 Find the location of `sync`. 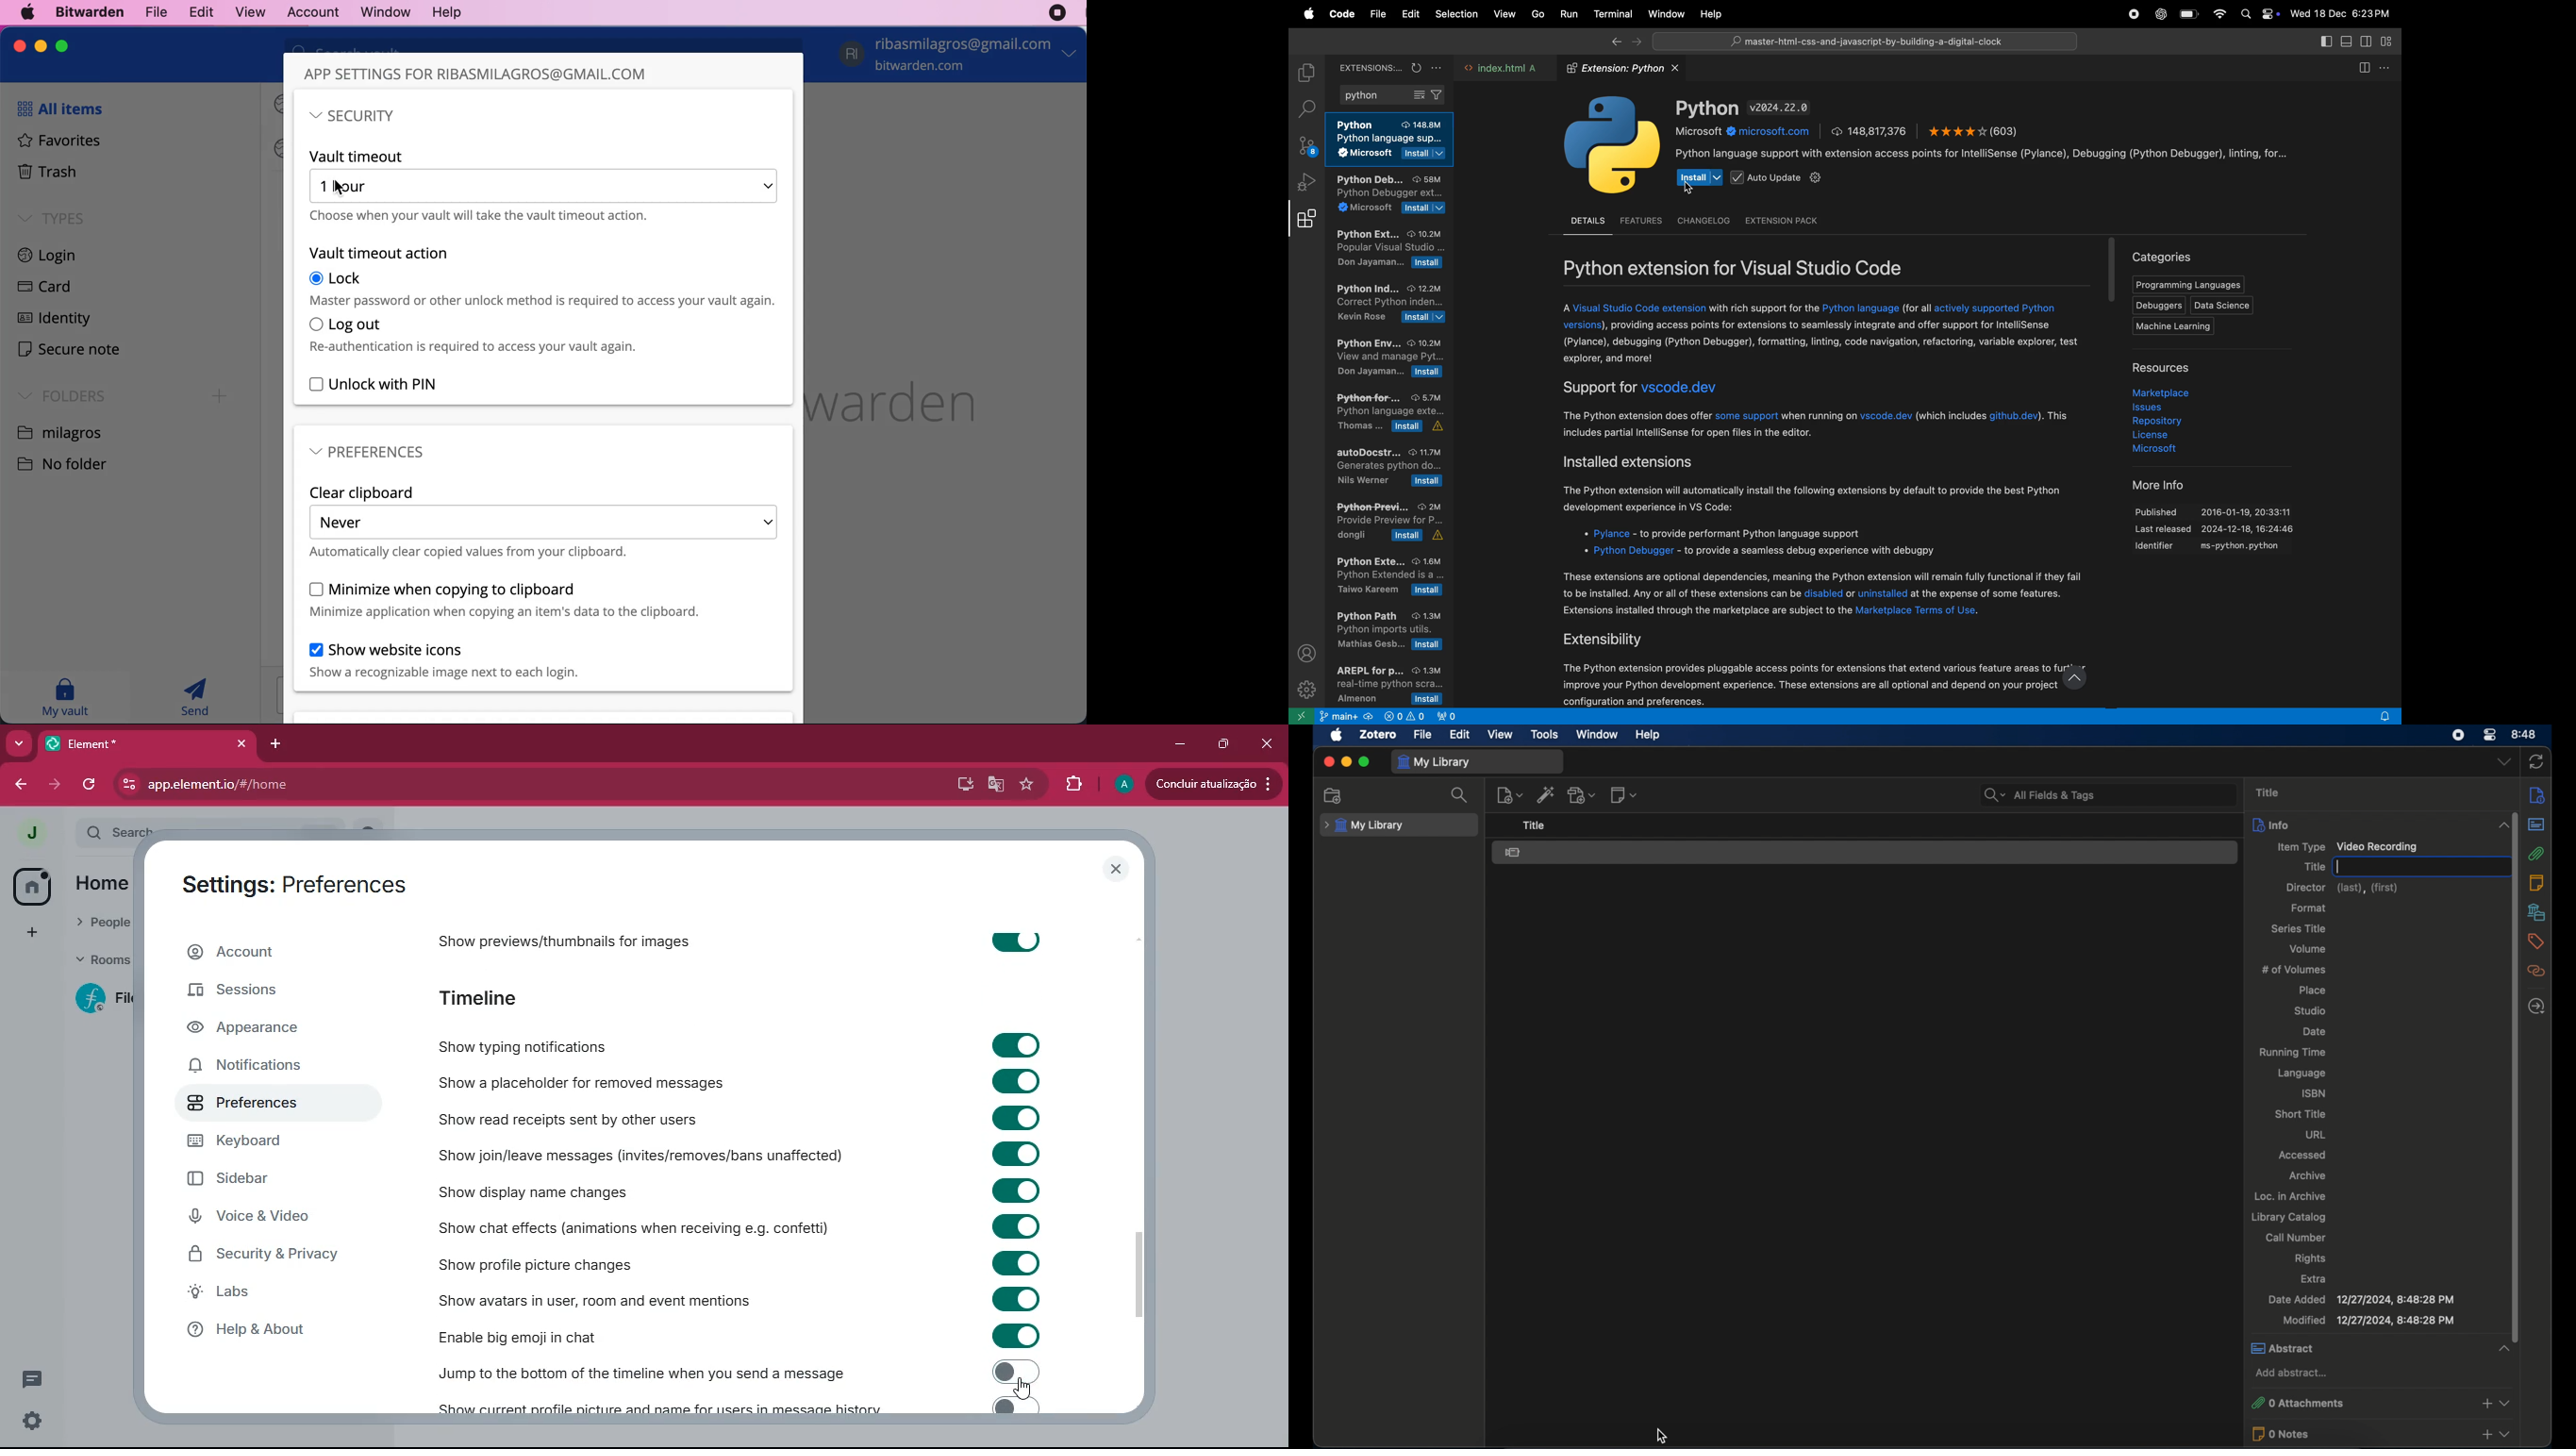

sync is located at coordinates (2537, 762).